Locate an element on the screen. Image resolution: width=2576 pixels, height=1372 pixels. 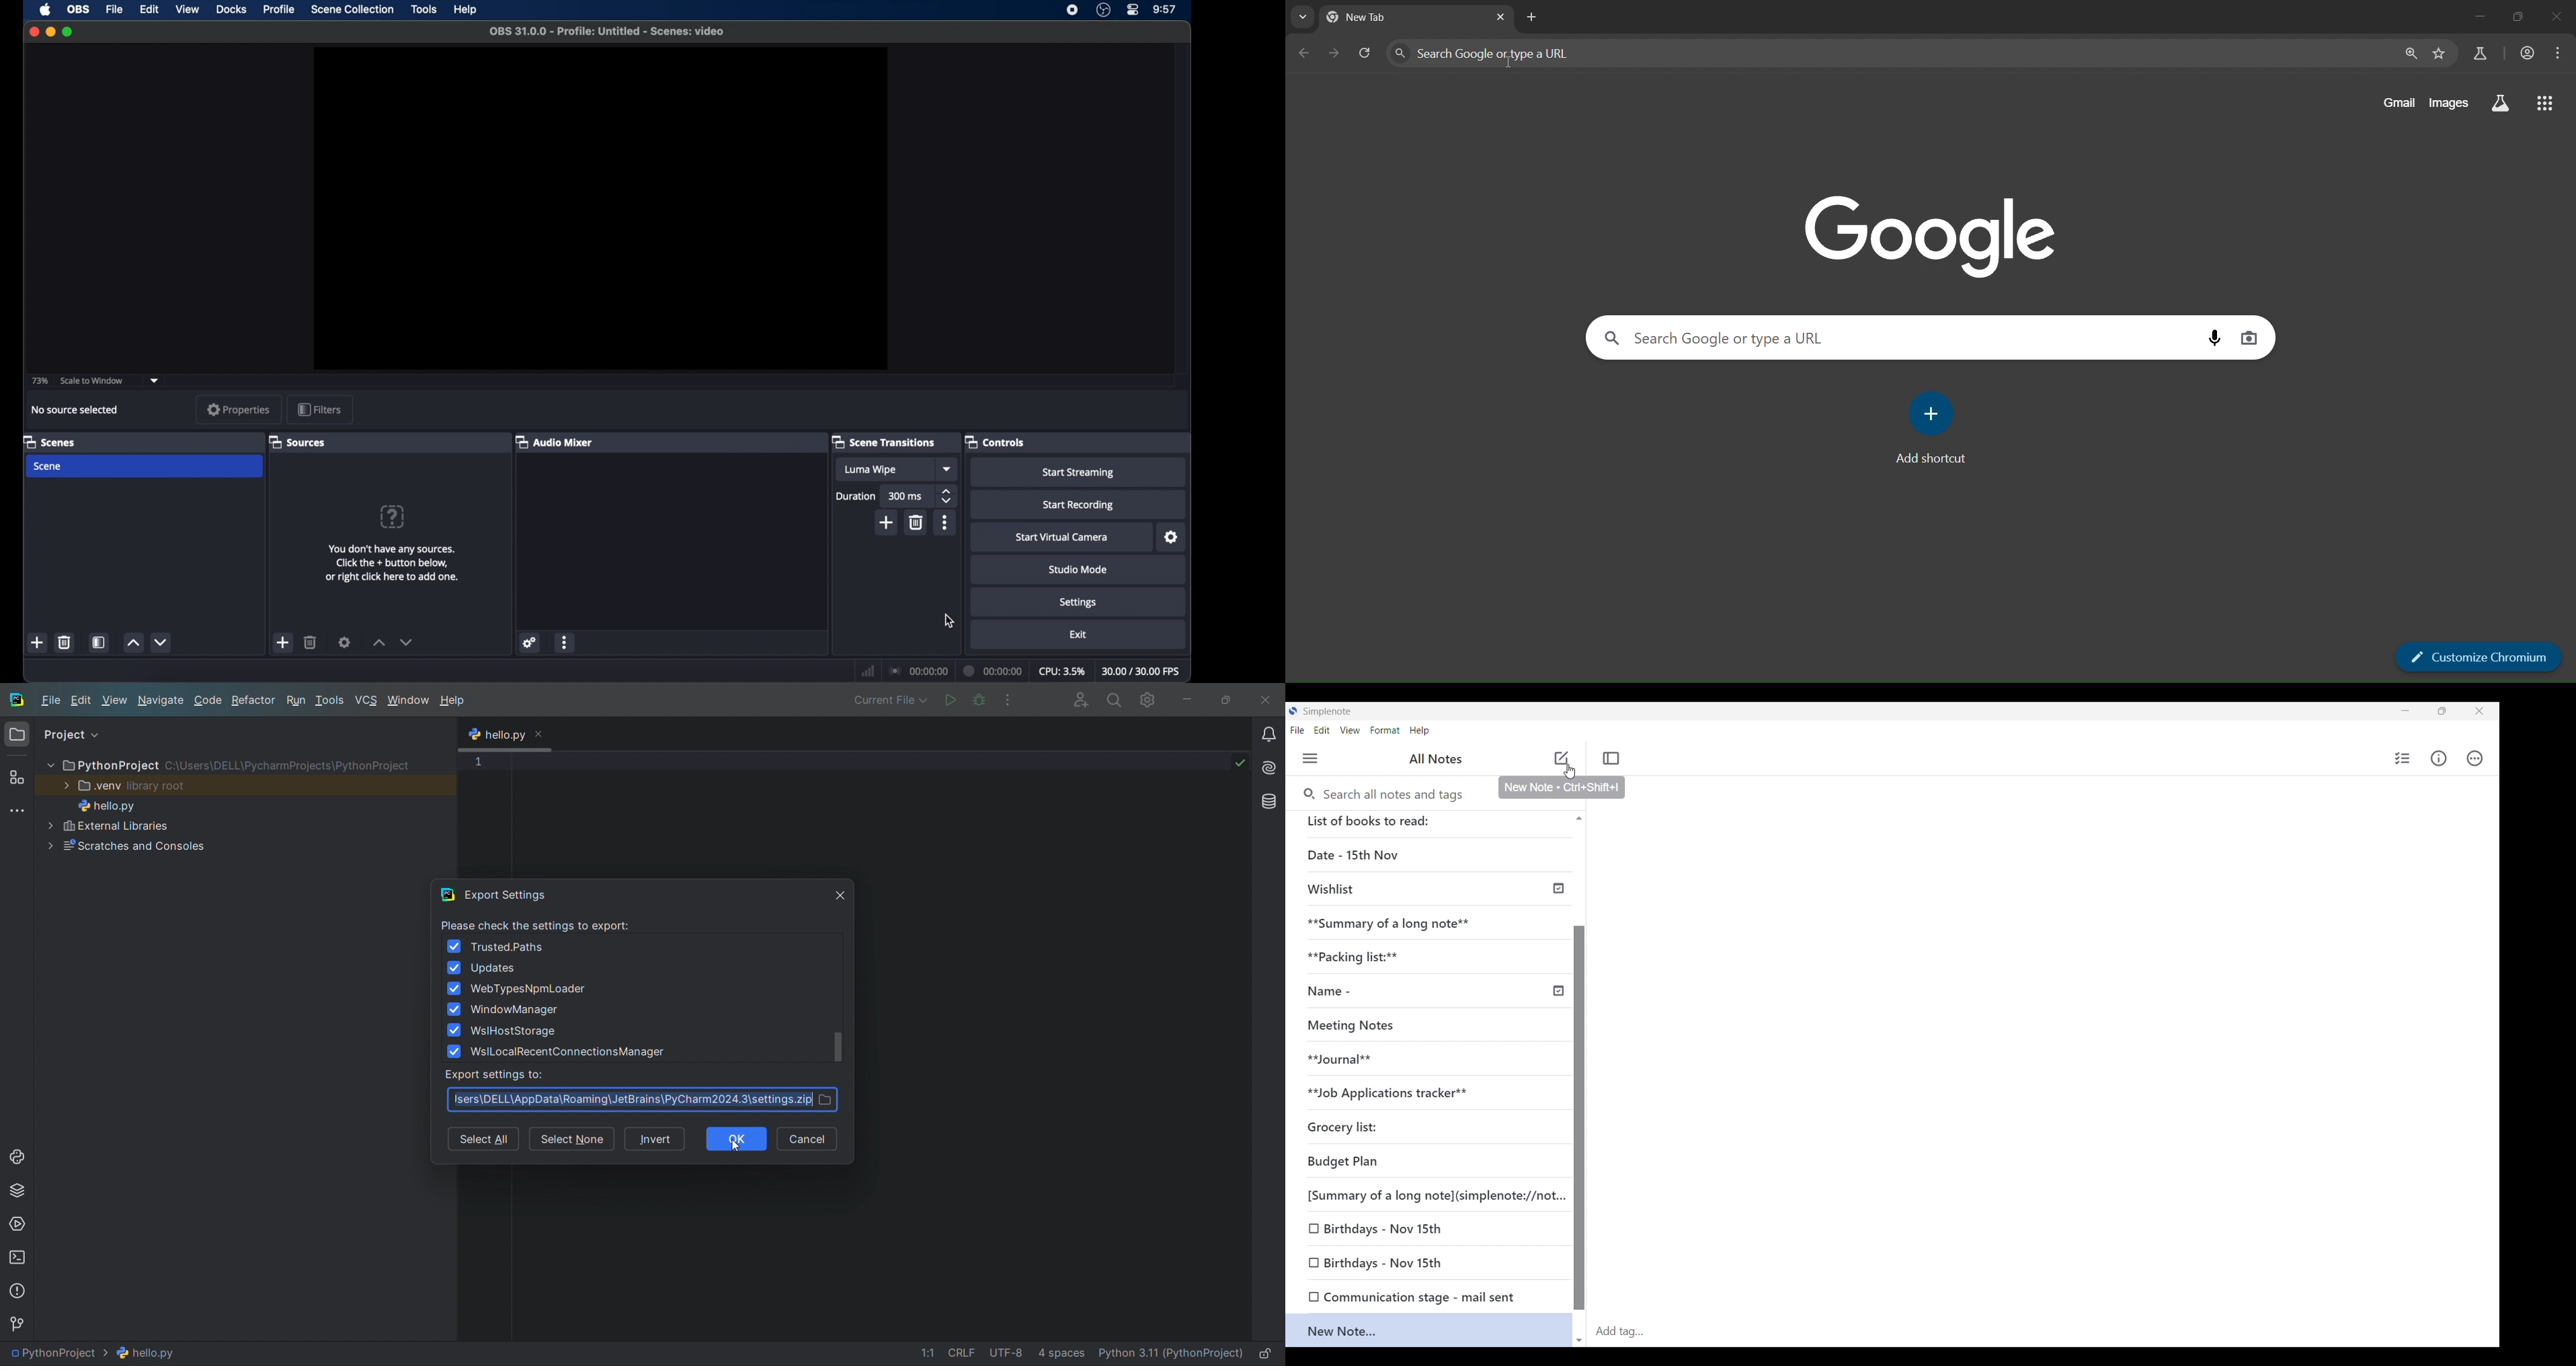
more options is located at coordinates (945, 522).